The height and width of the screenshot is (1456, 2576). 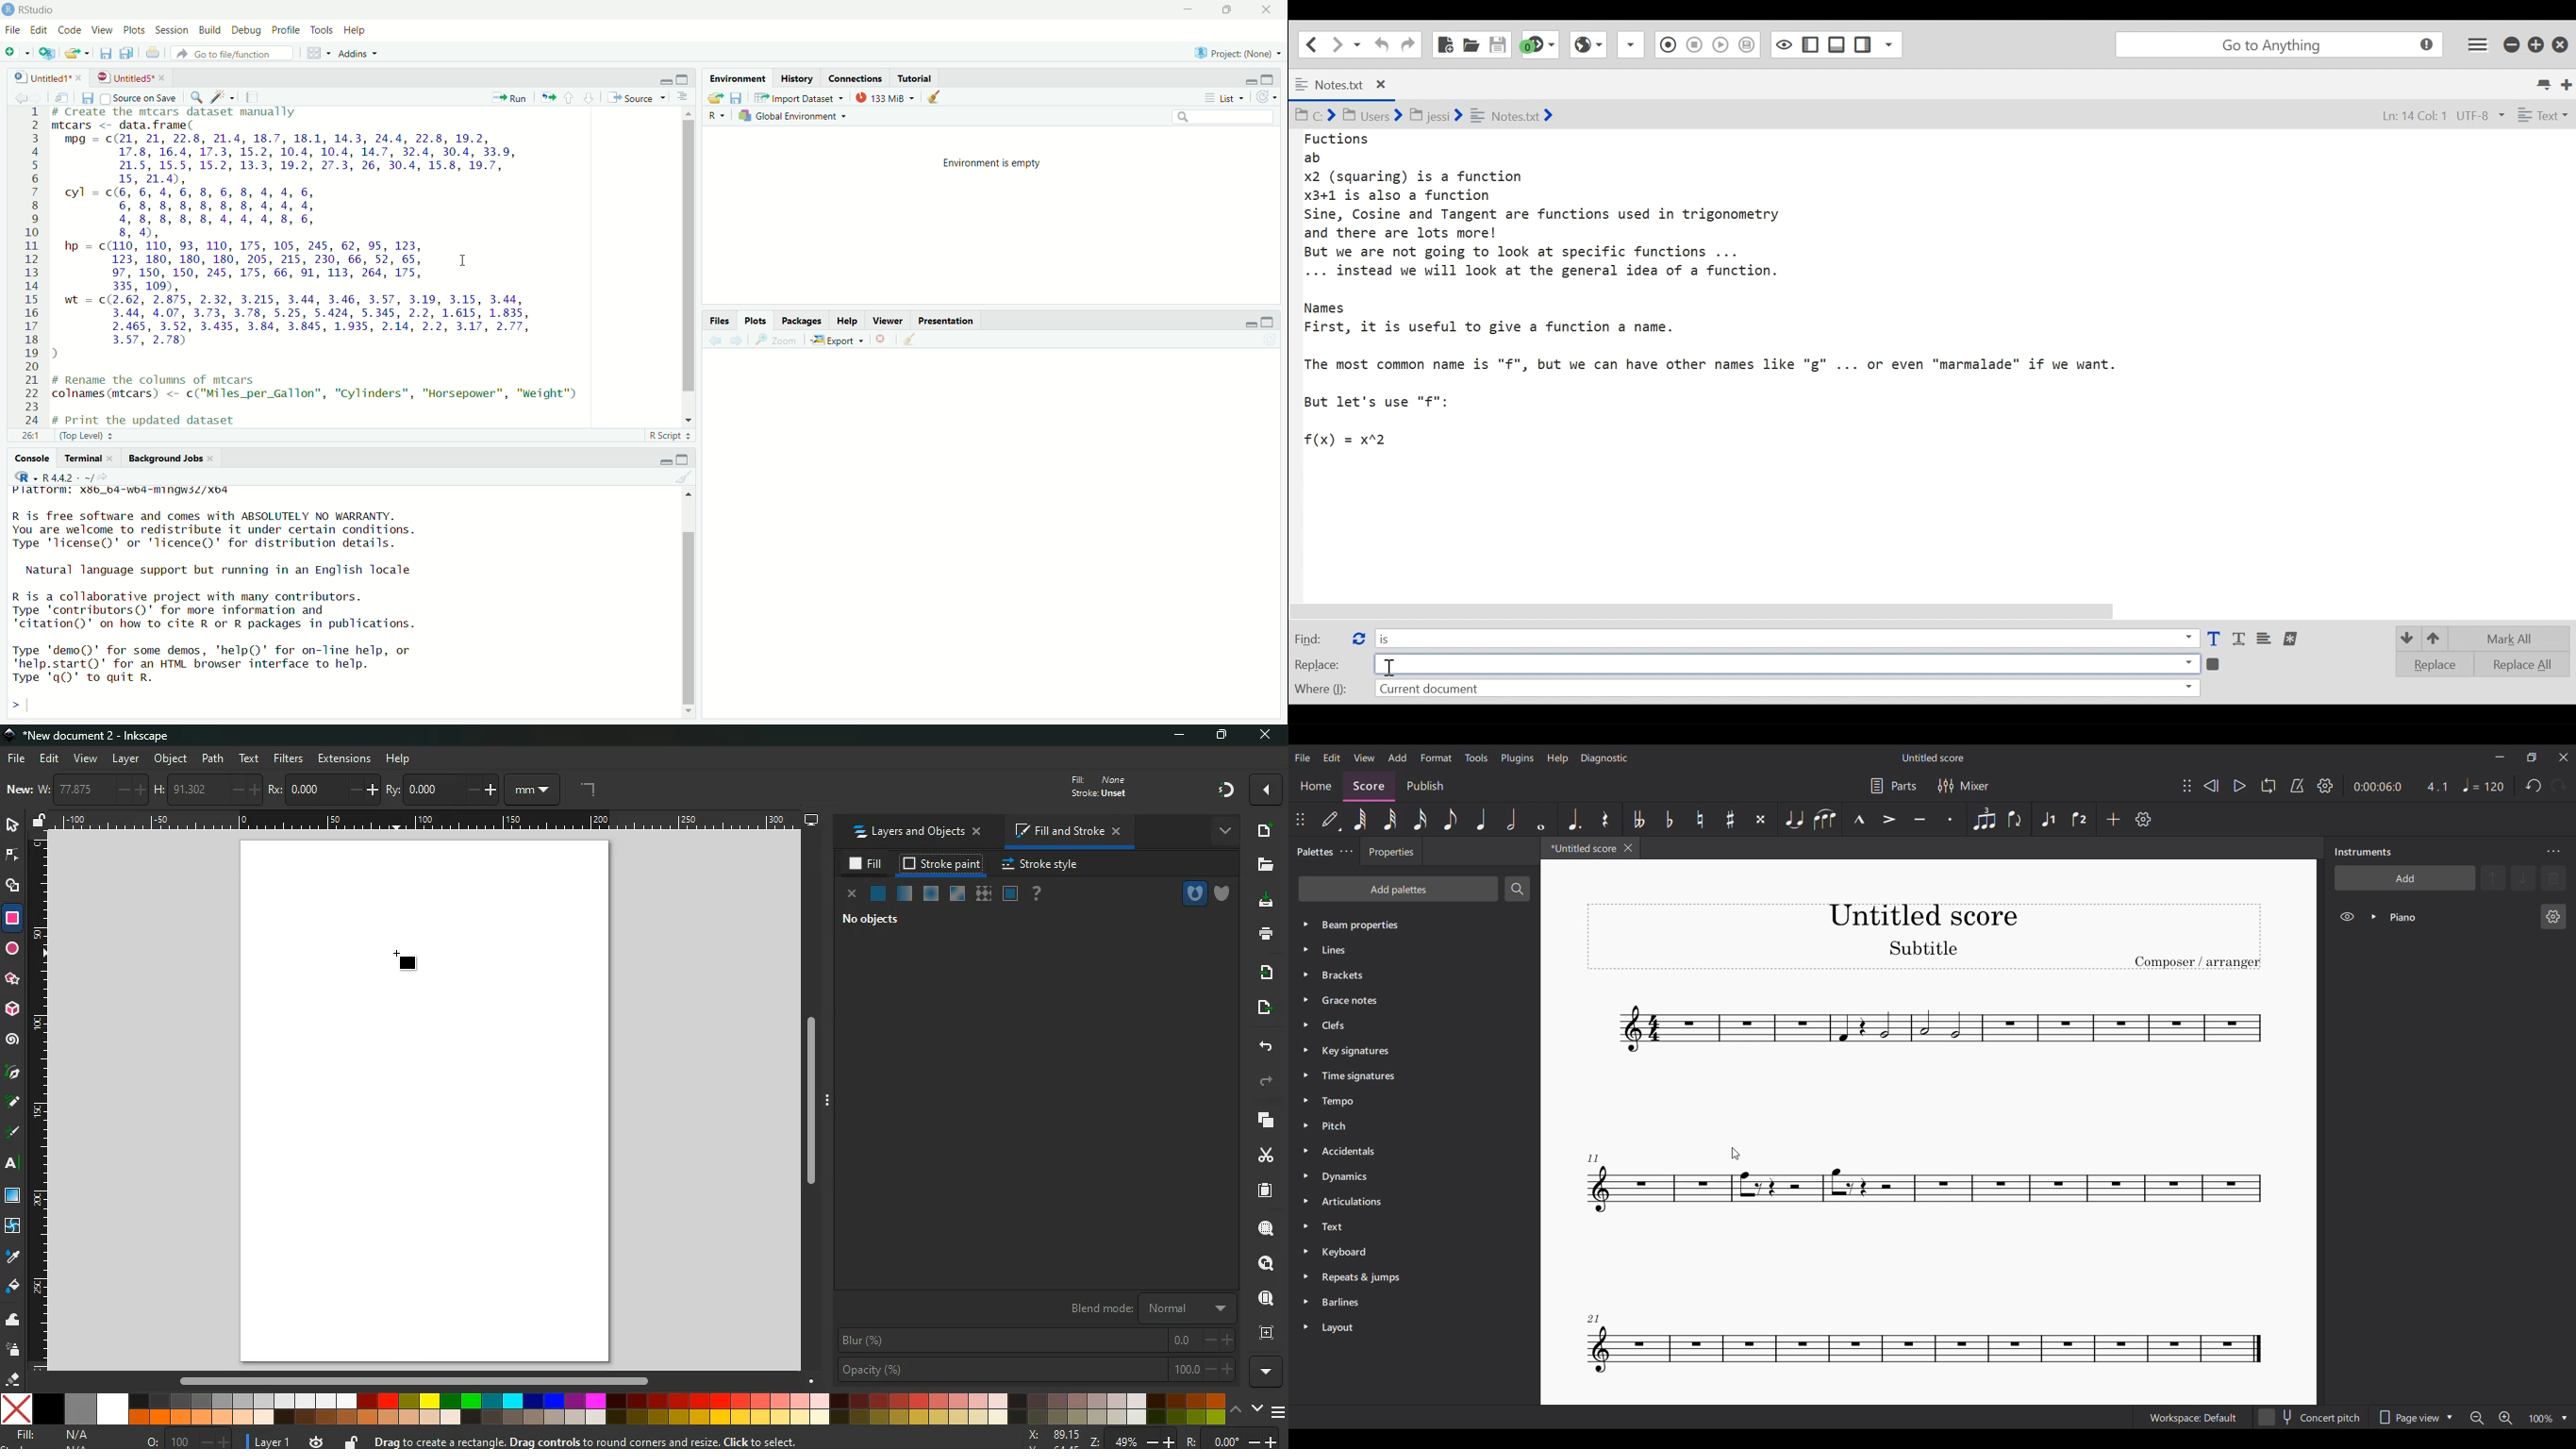 What do you see at coordinates (133, 29) in the screenshot?
I see `Plots` at bounding box center [133, 29].